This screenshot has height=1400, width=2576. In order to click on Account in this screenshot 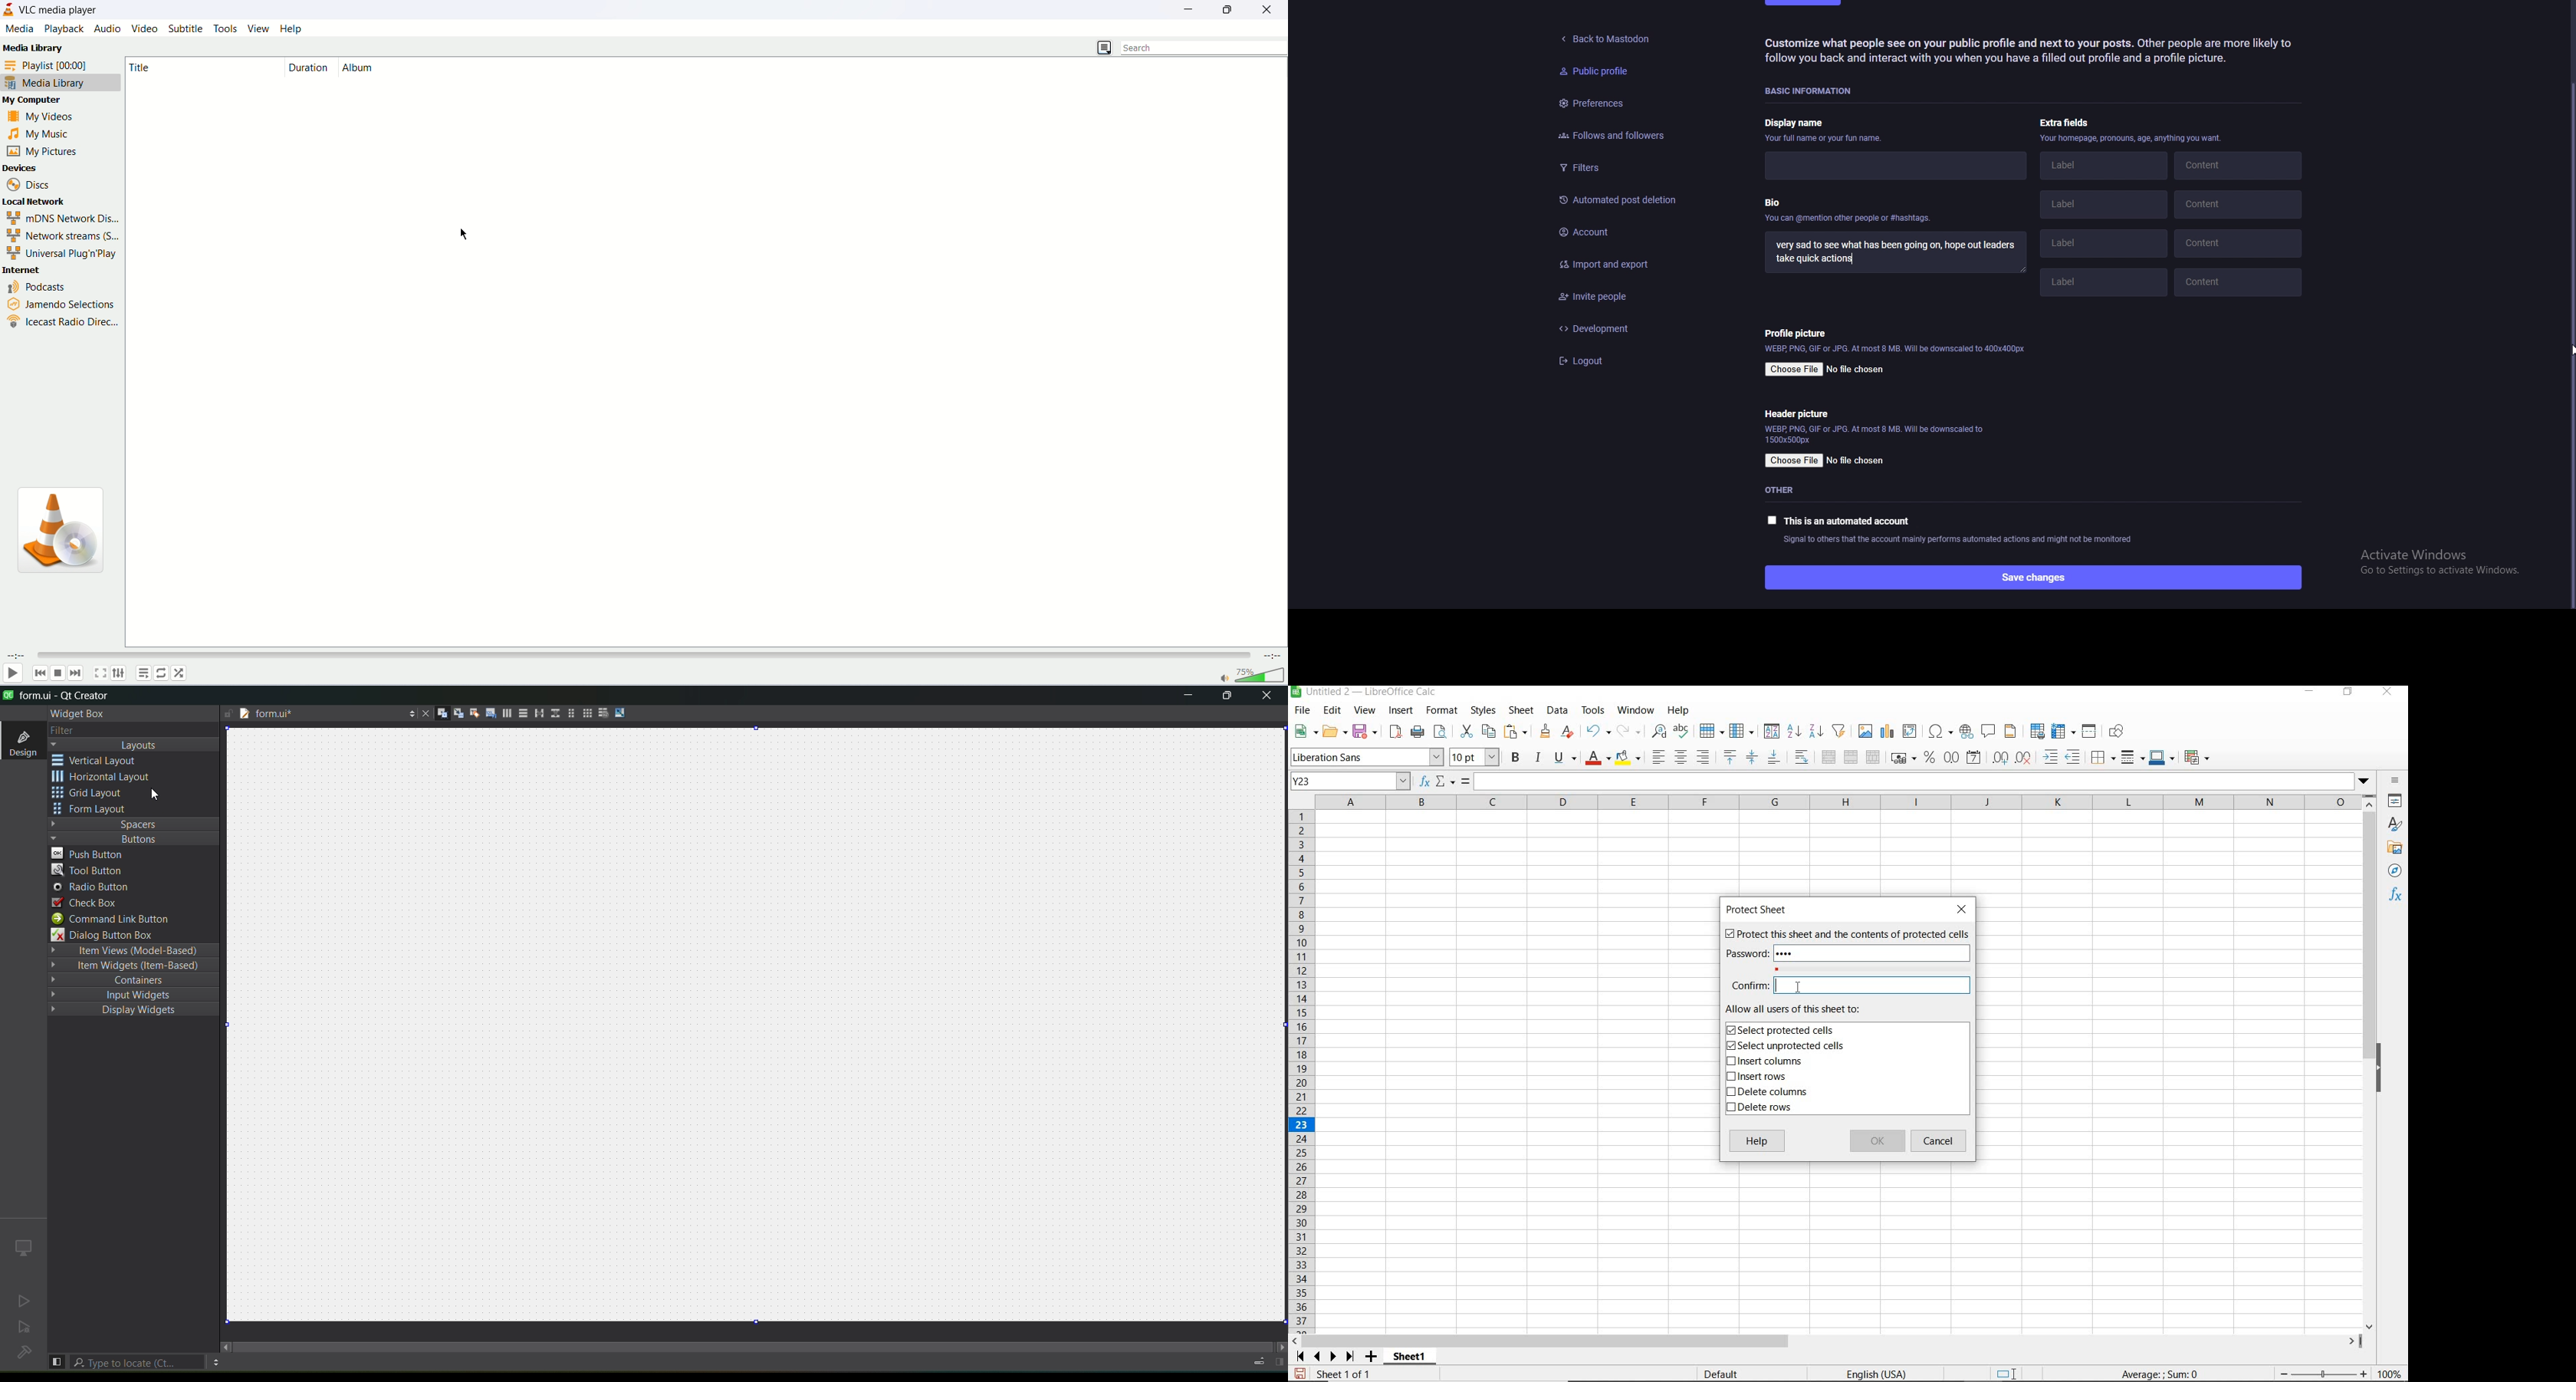, I will do `click(1626, 230)`.